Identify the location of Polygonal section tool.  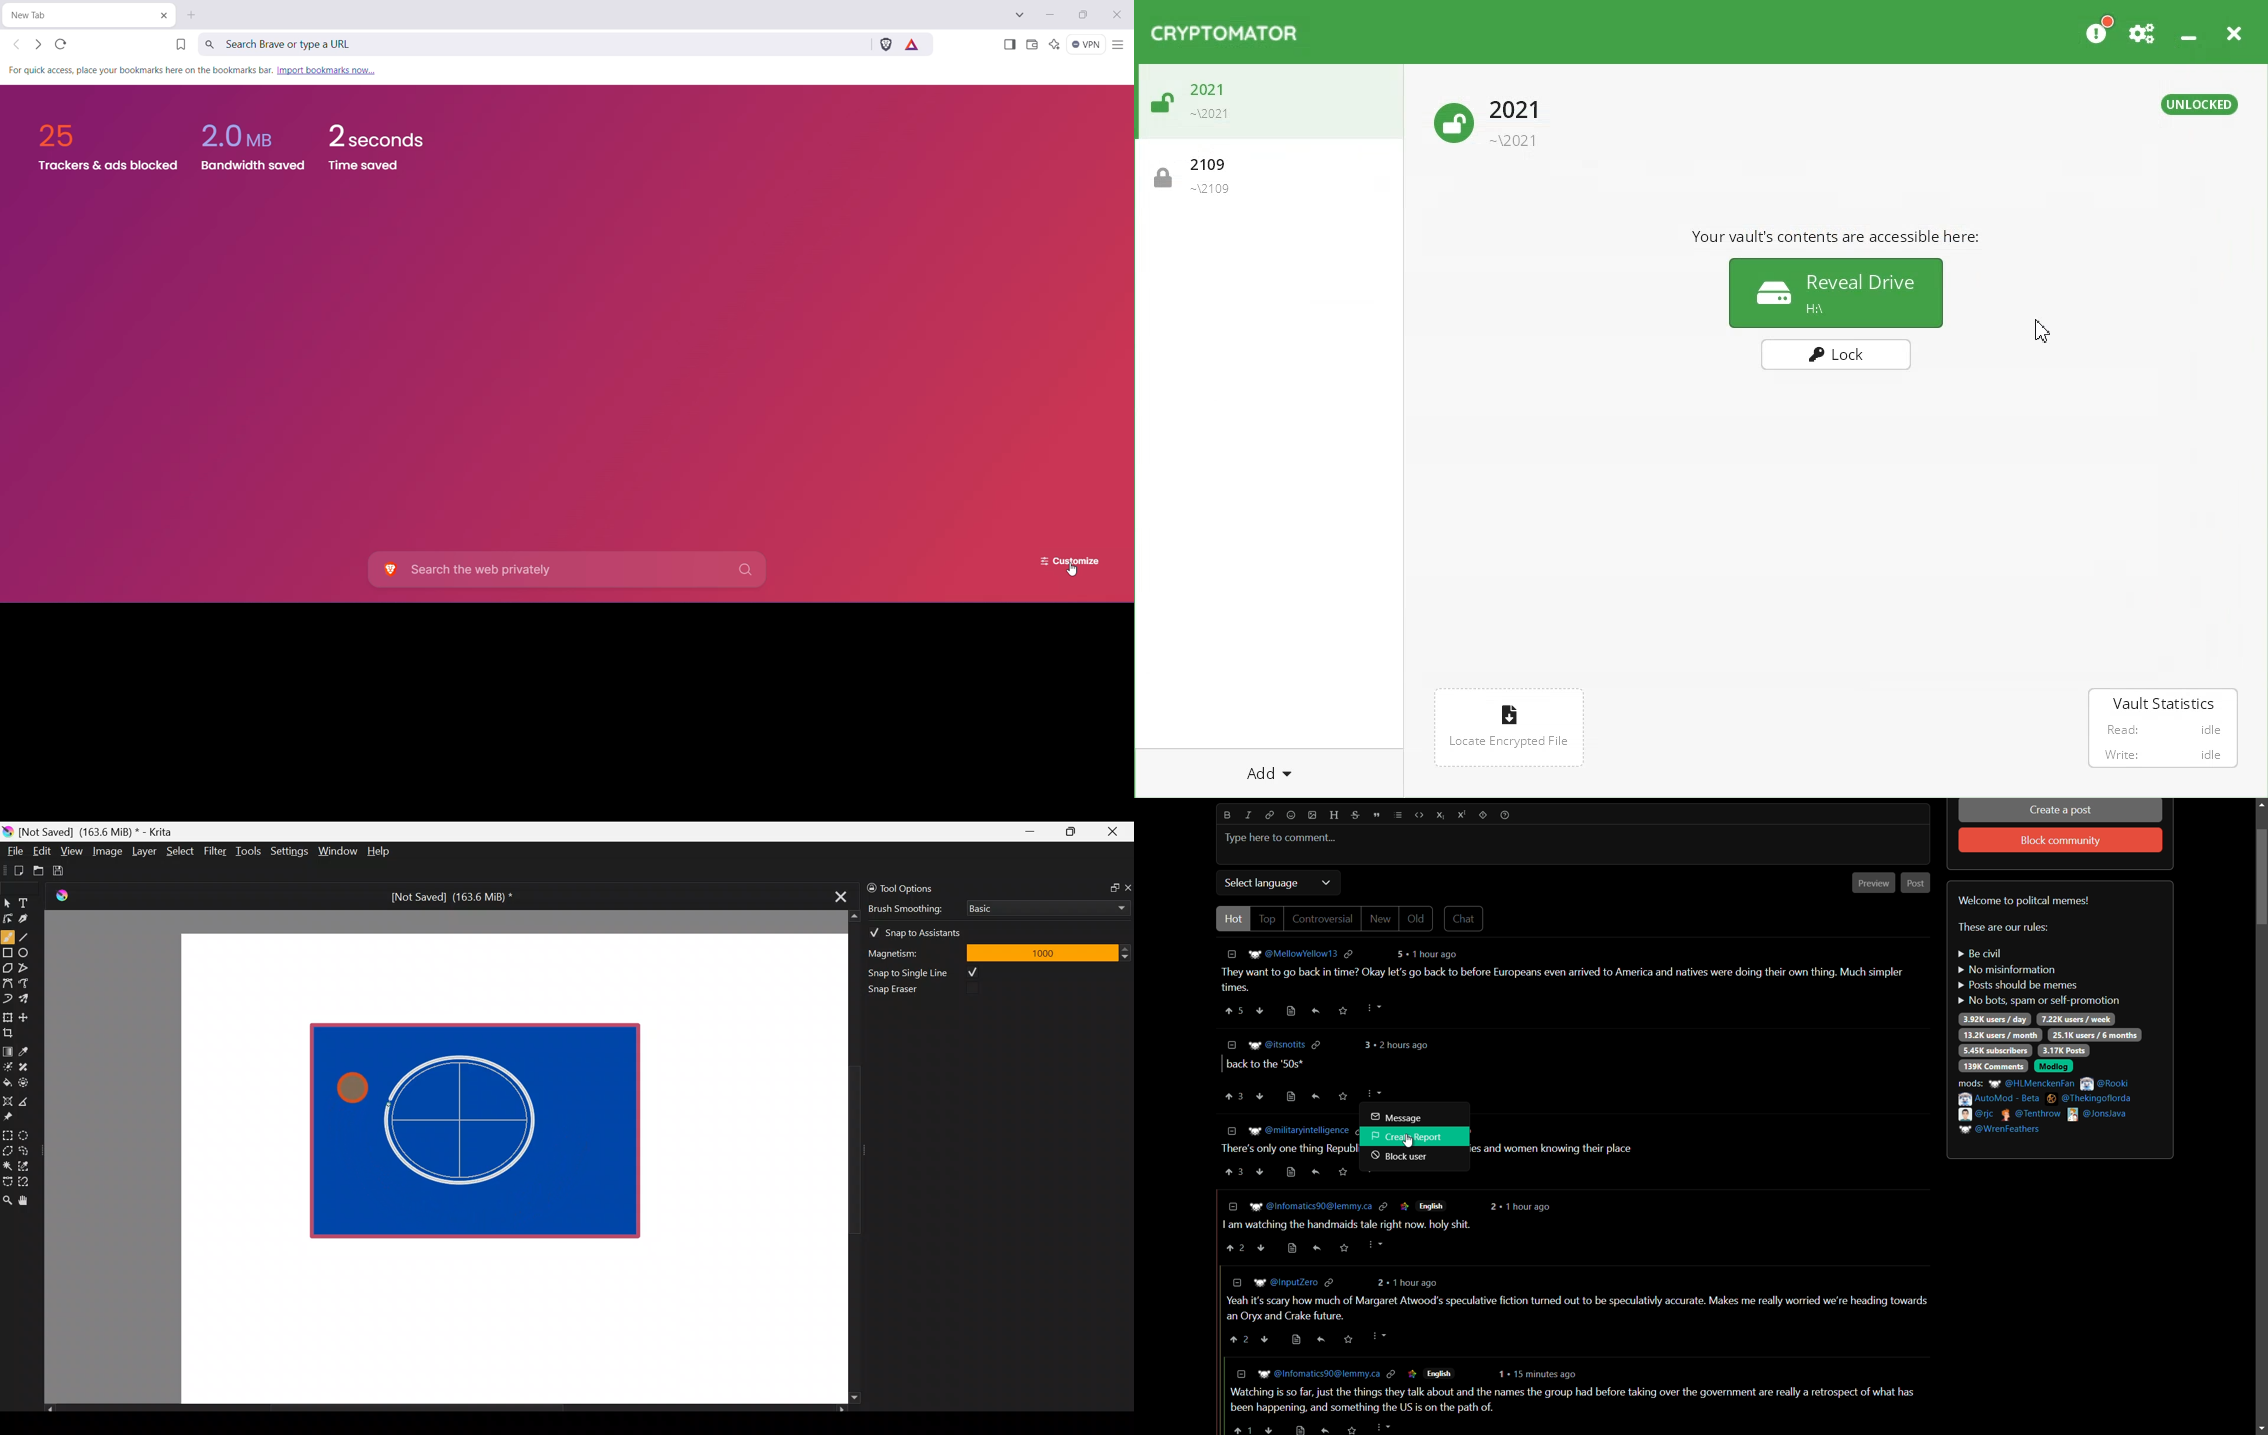
(7, 1148).